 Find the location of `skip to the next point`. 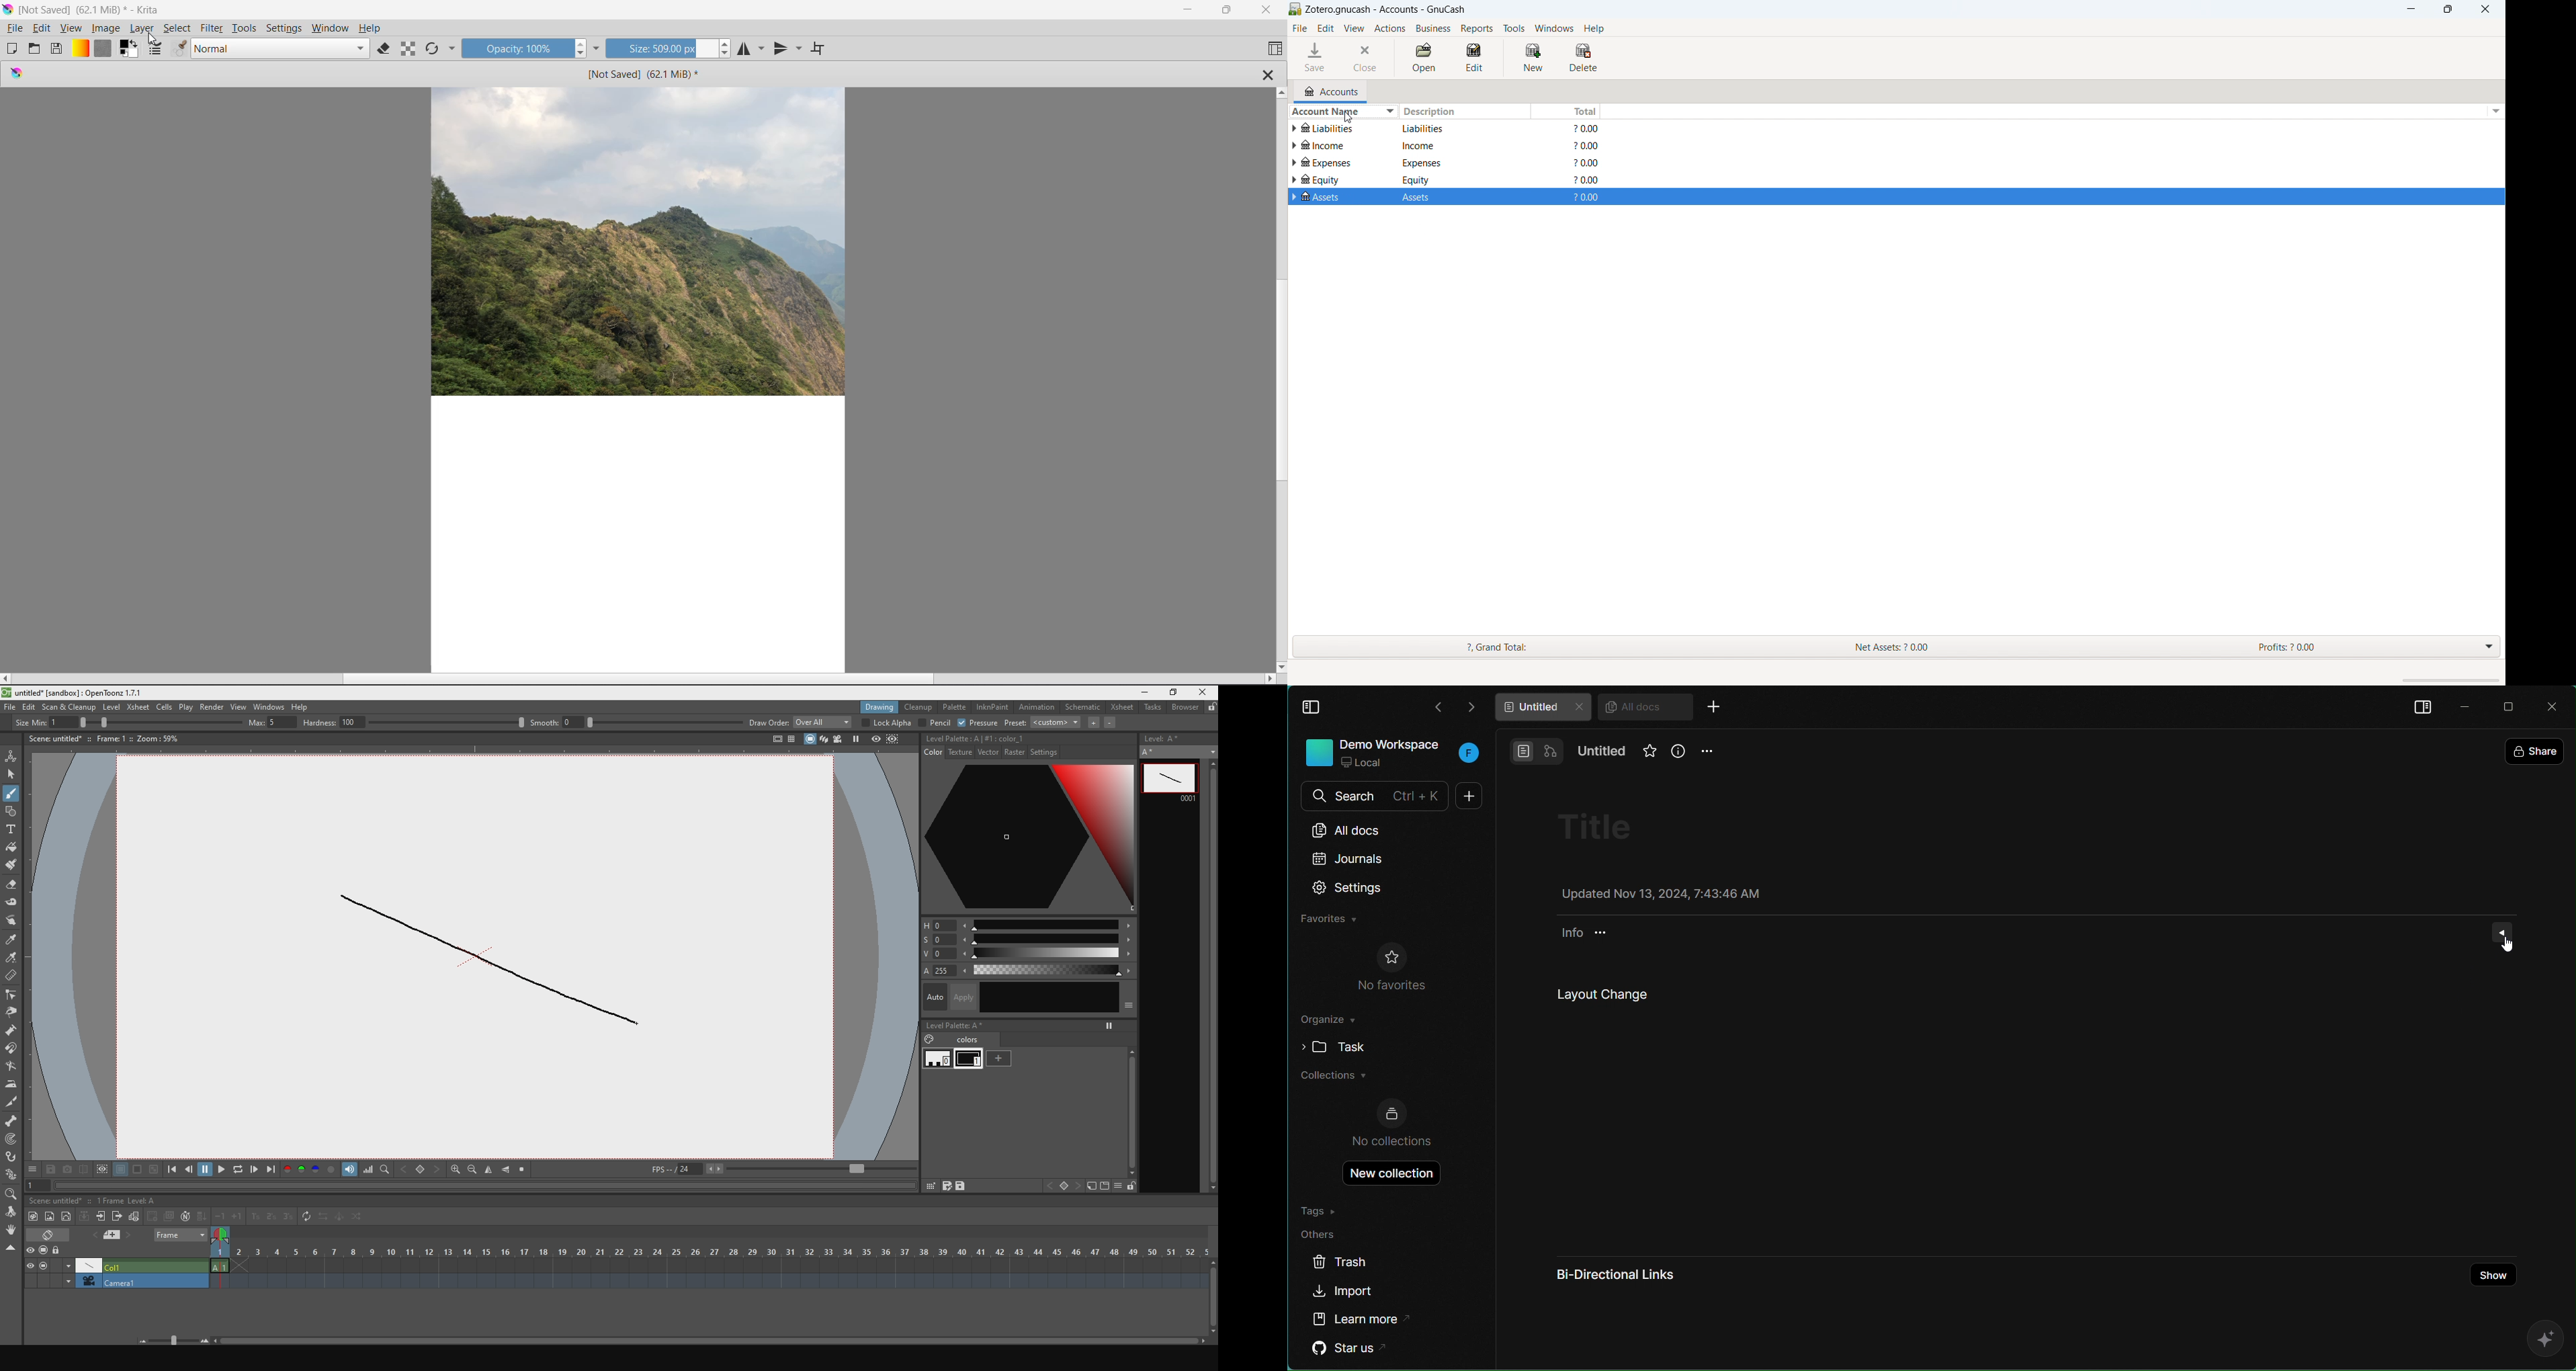

skip to the next point is located at coordinates (273, 1170).